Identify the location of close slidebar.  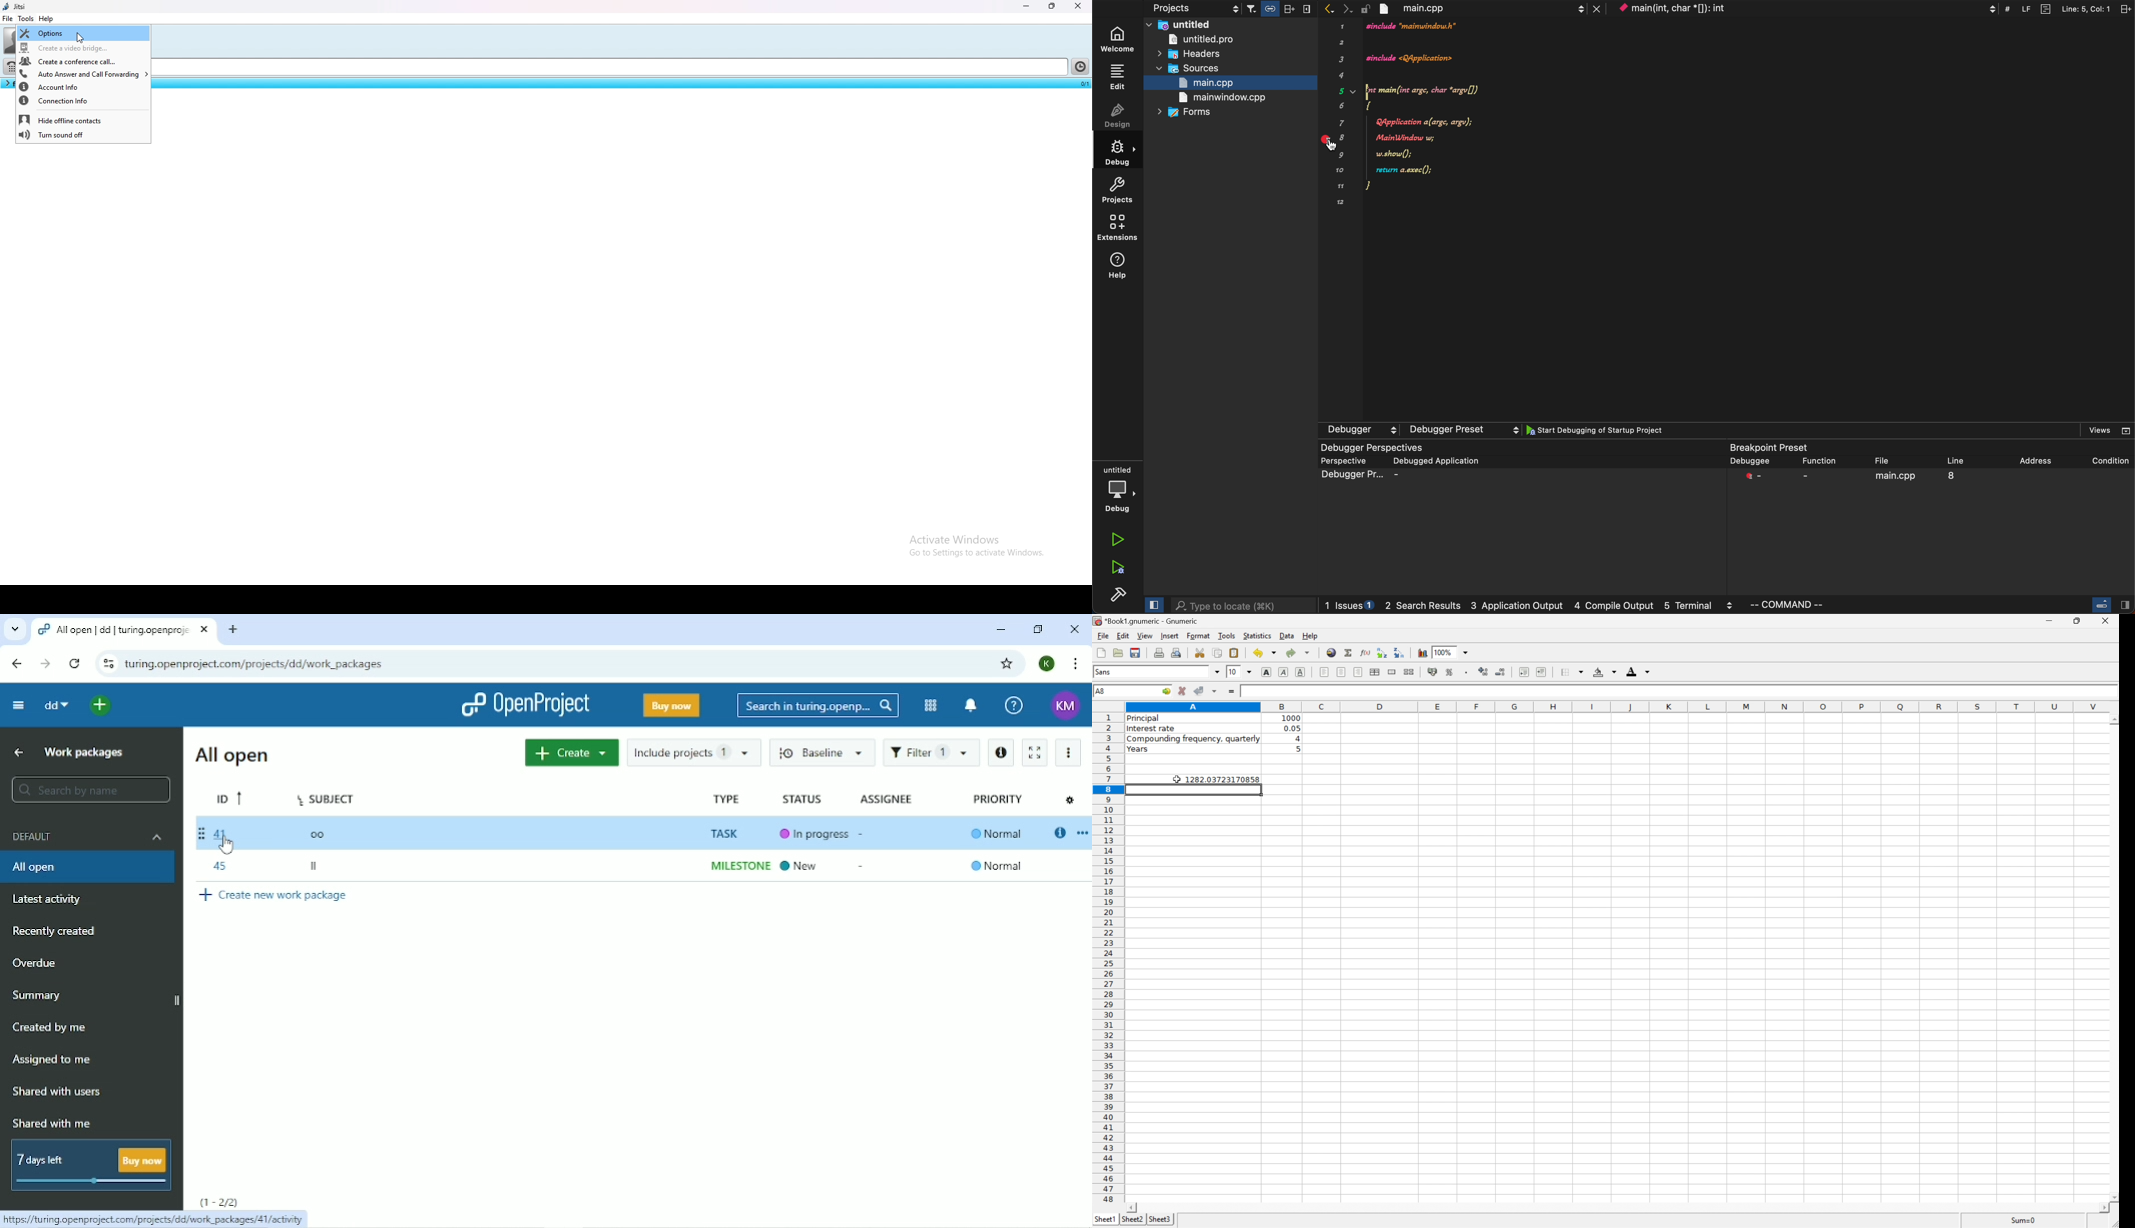
(2112, 604).